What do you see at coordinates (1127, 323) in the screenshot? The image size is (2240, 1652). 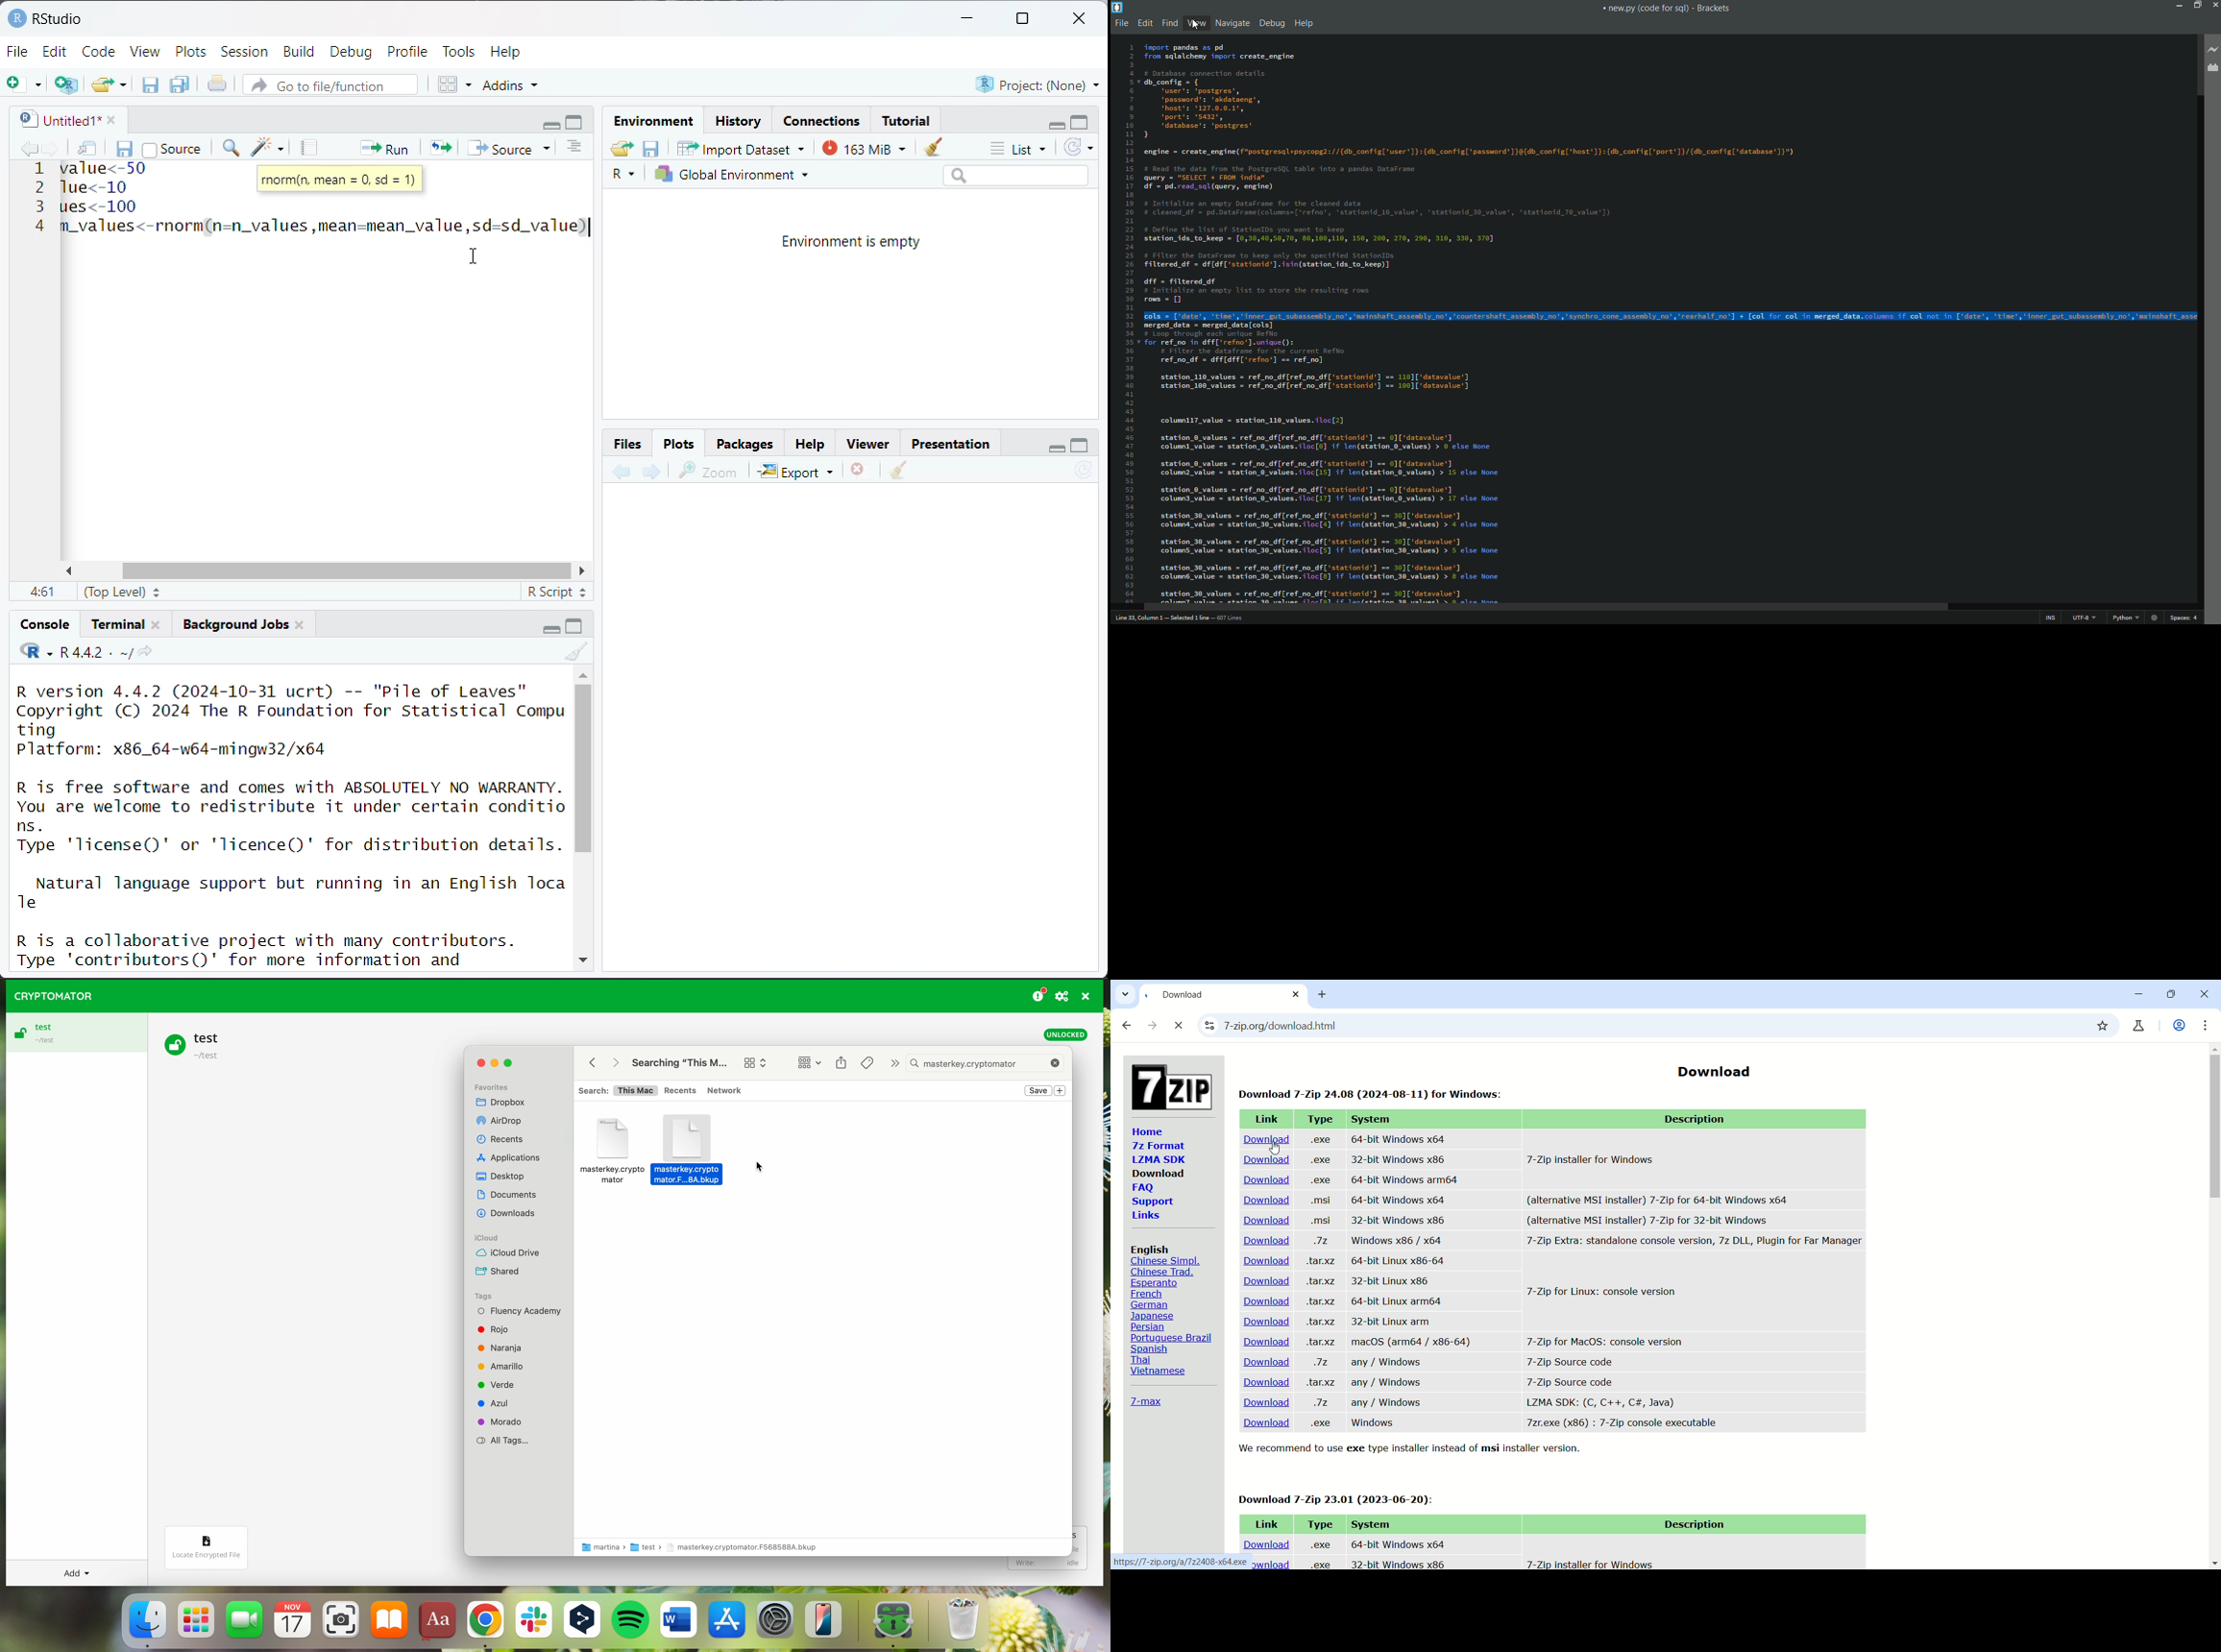 I see `line numbers` at bounding box center [1127, 323].